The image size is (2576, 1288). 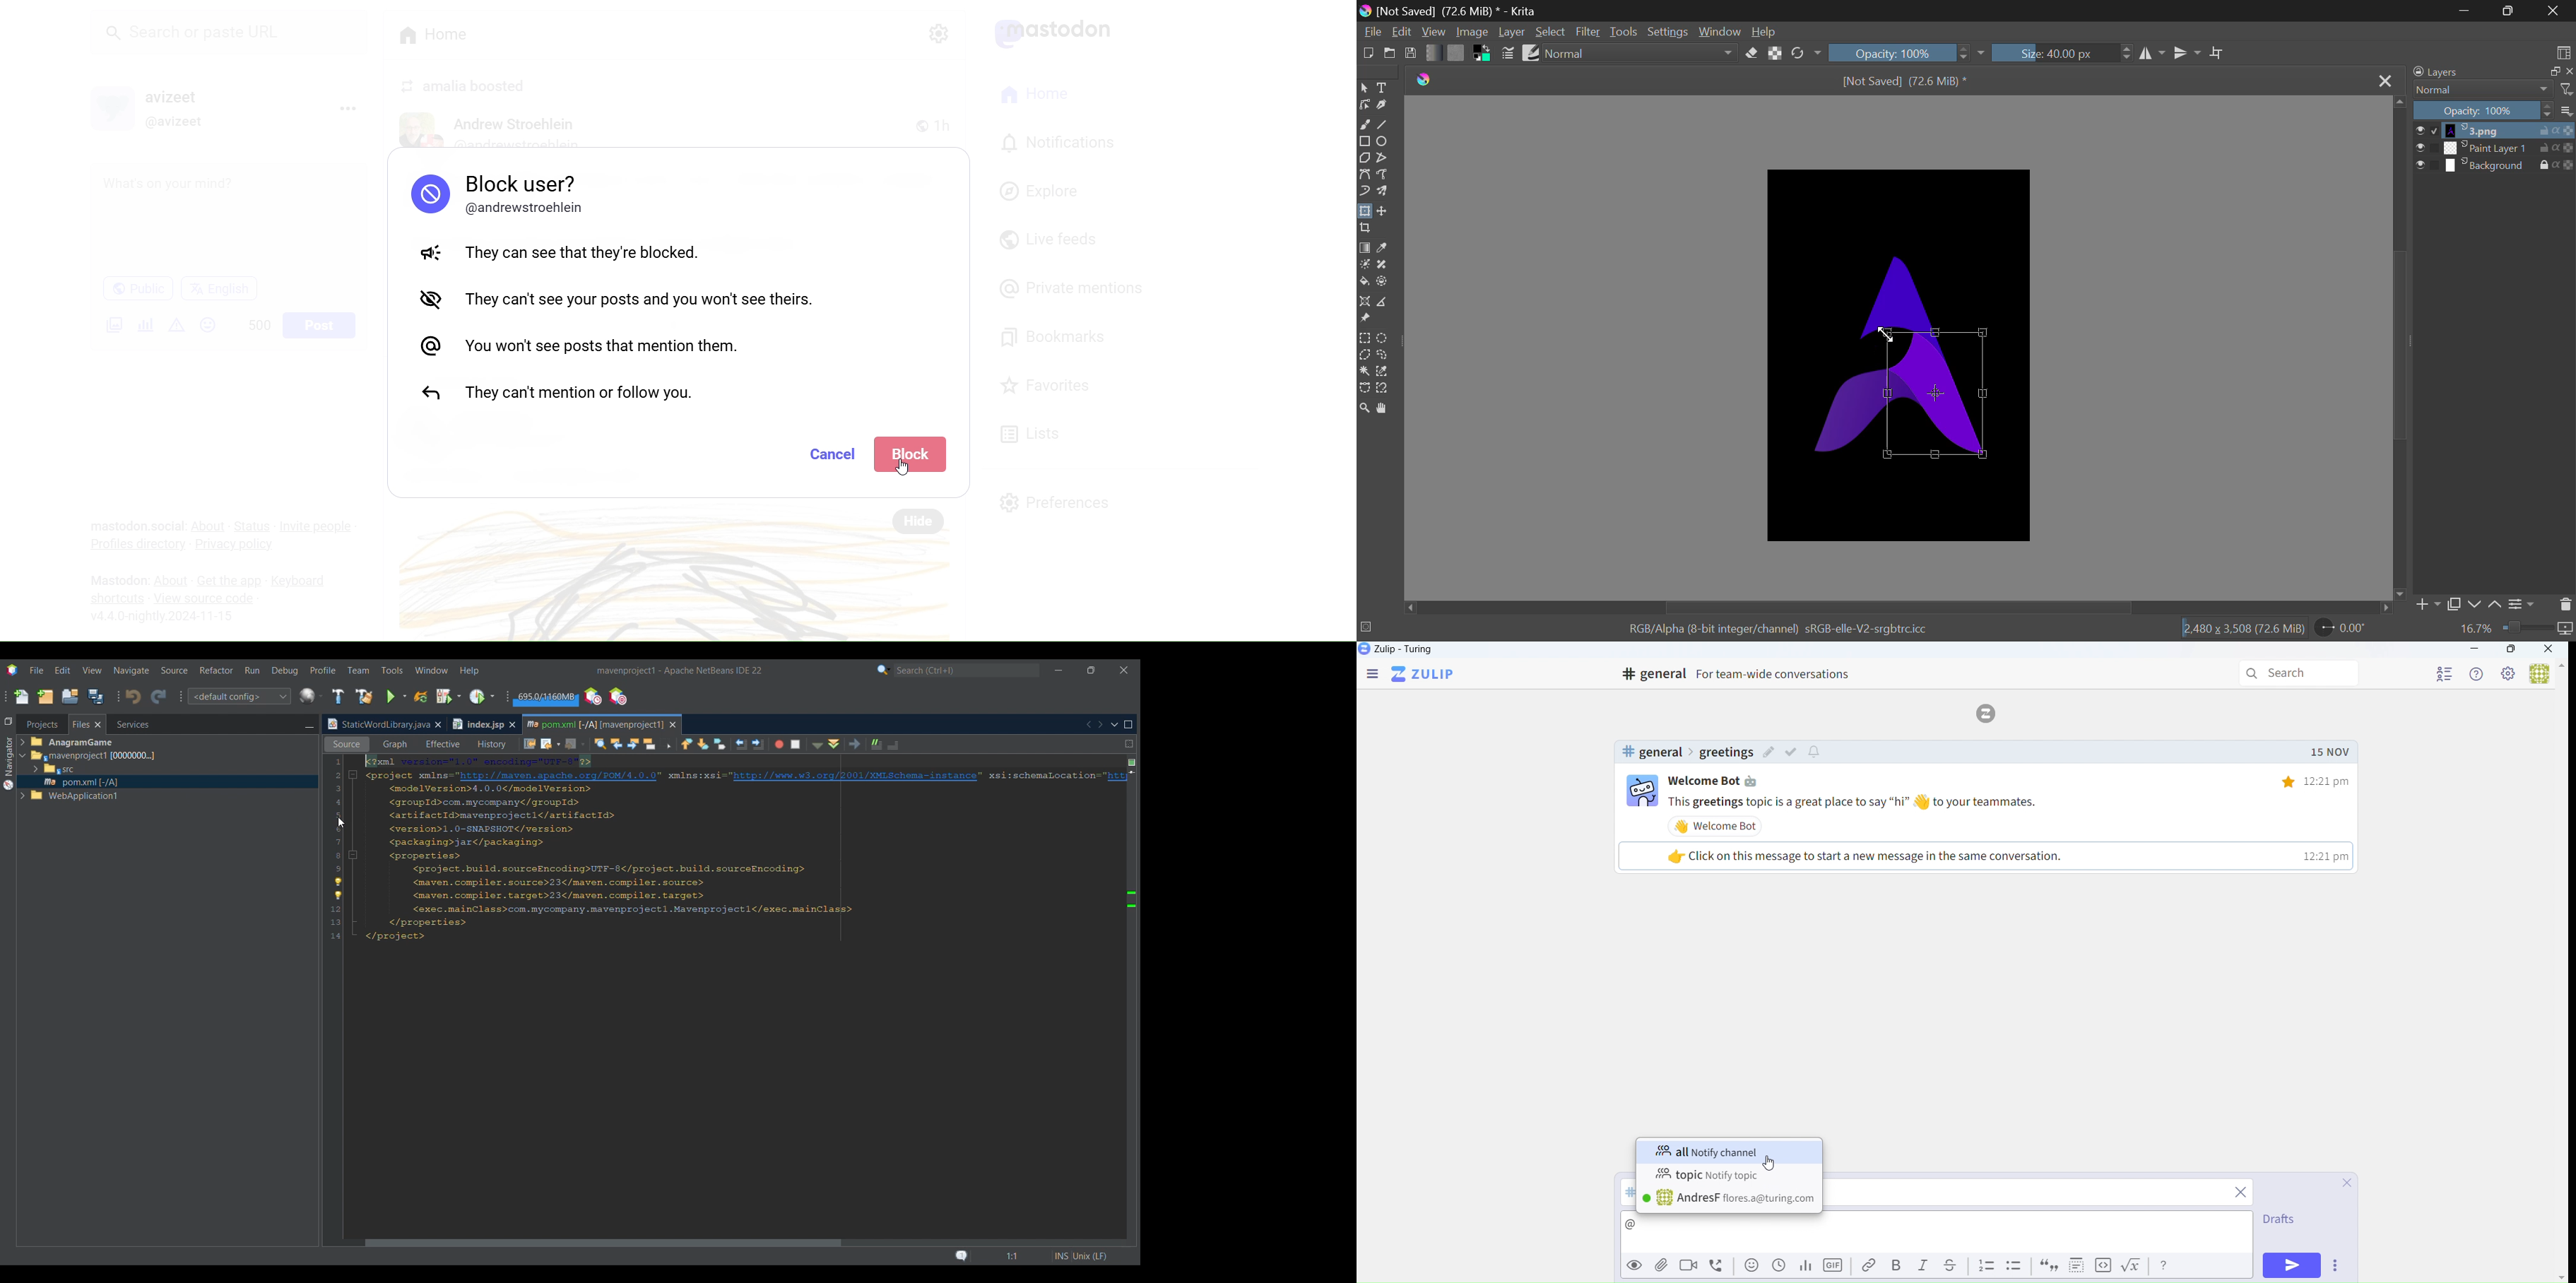 I want to click on Assistant Tool, so click(x=1364, y=302).